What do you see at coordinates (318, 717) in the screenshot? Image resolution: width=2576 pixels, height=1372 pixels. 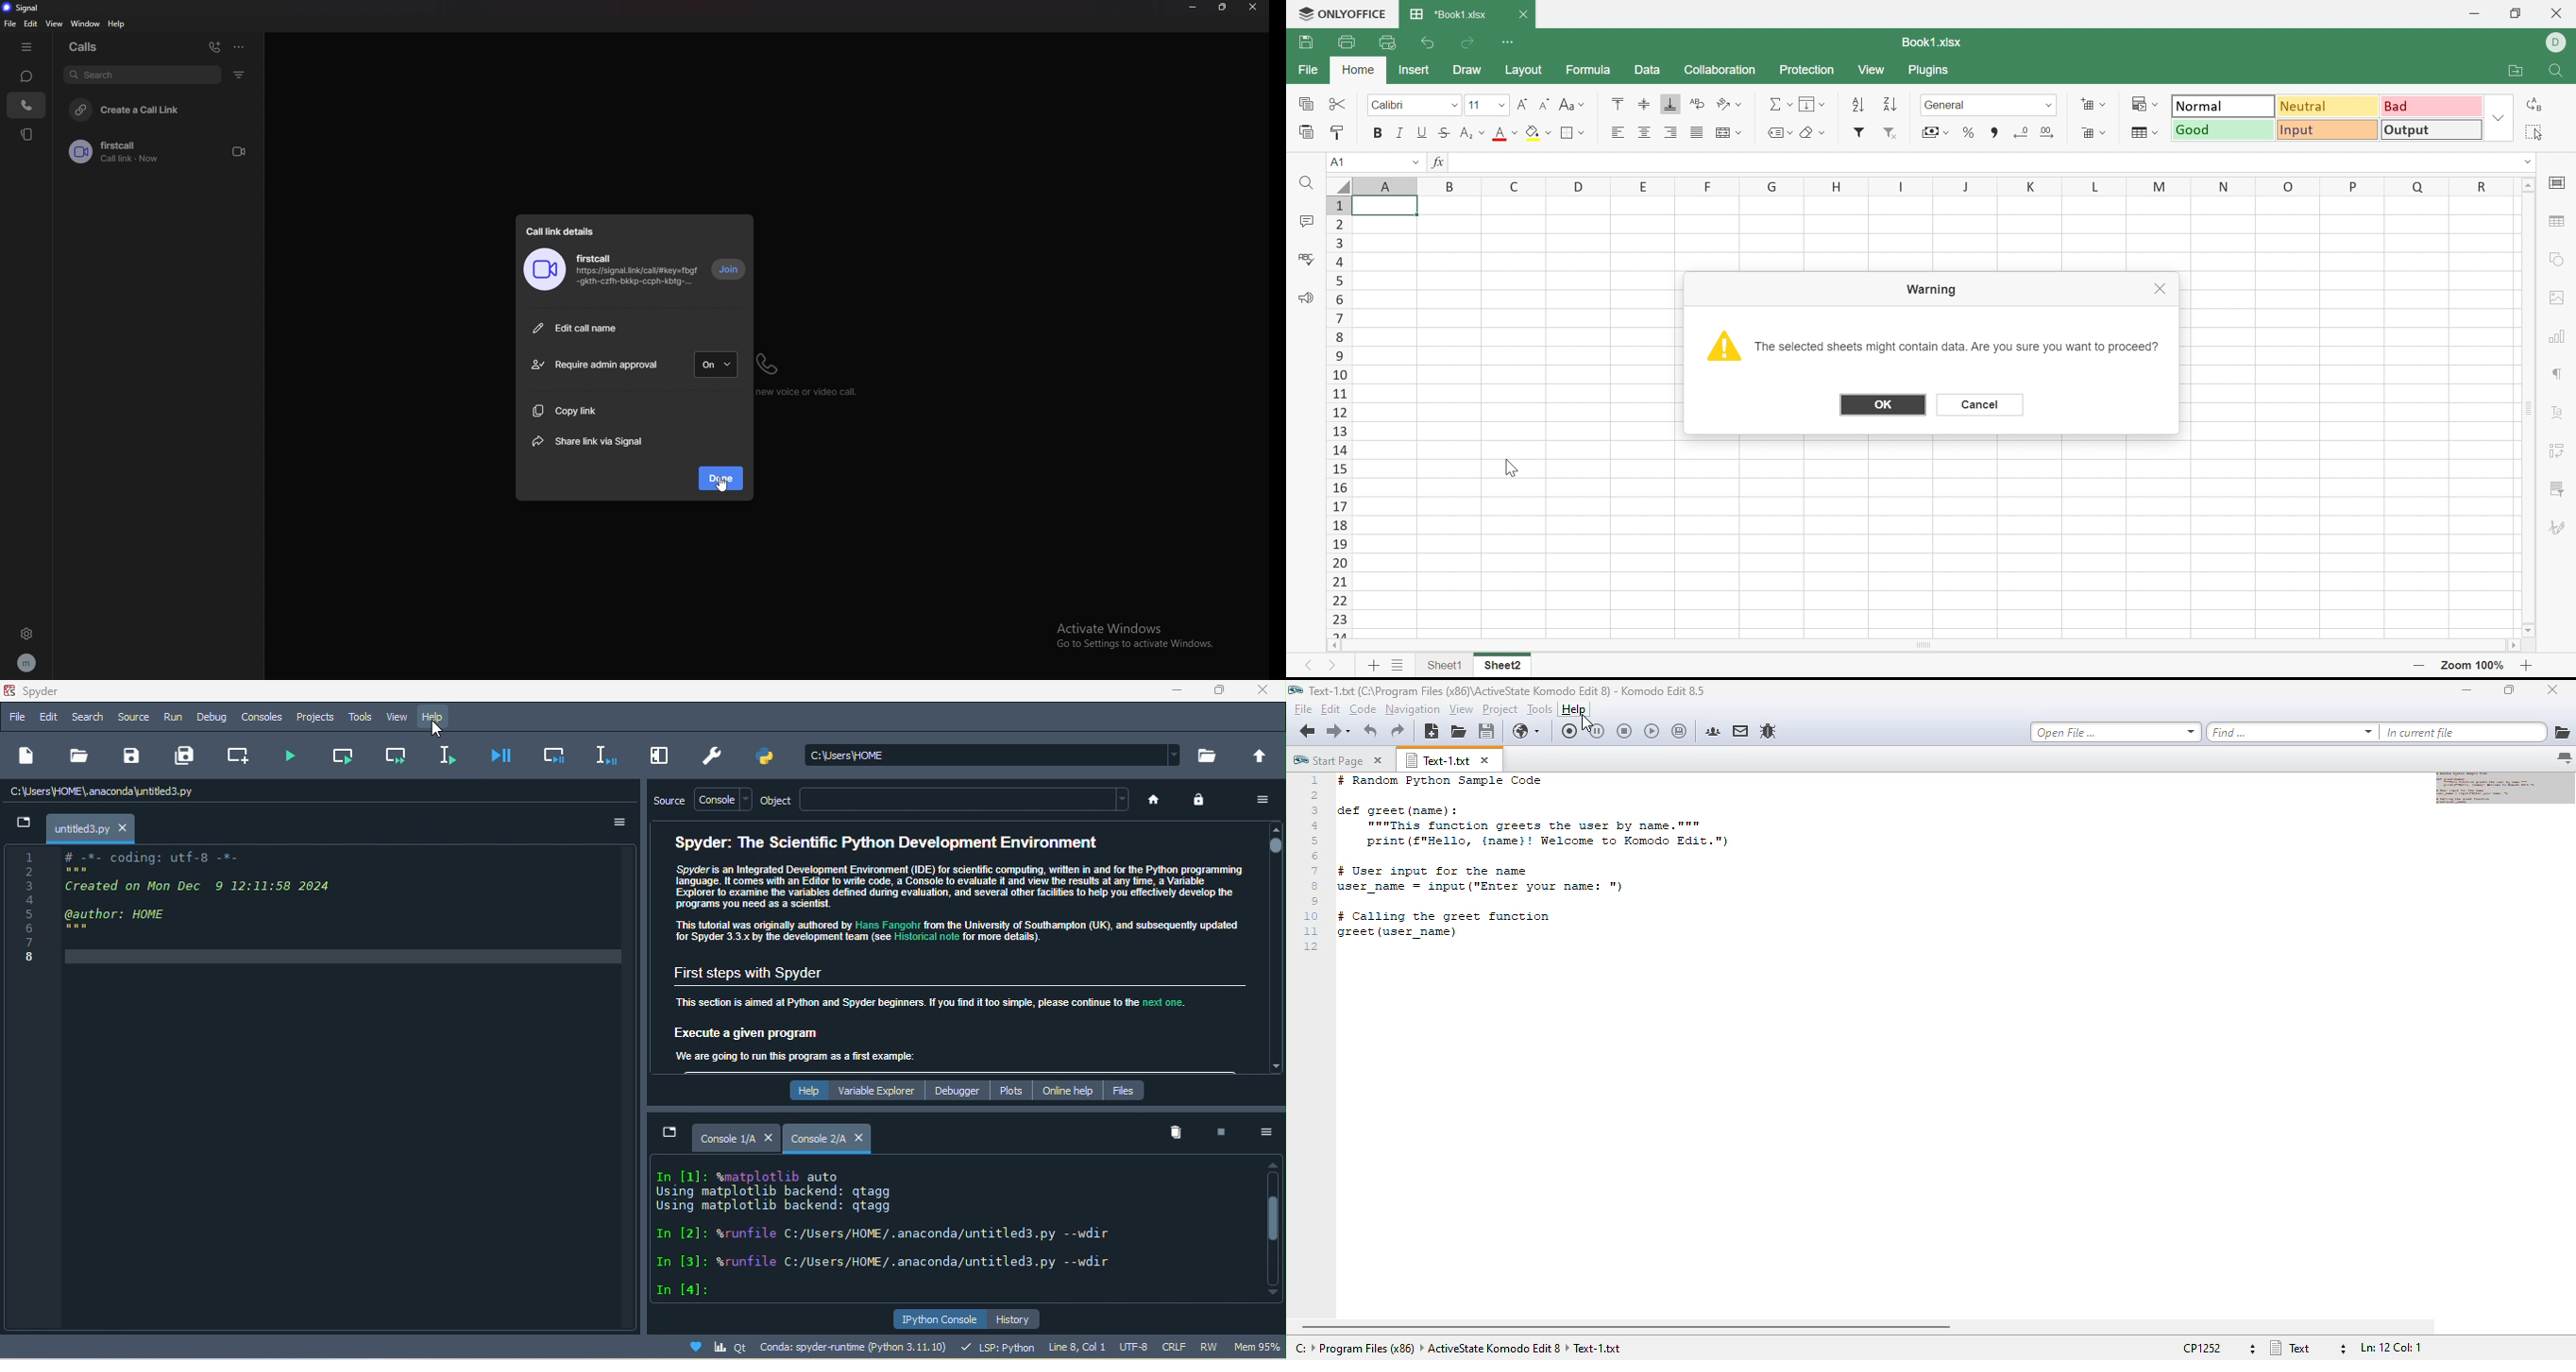 I see `projects` at bounding box center [318, 717].